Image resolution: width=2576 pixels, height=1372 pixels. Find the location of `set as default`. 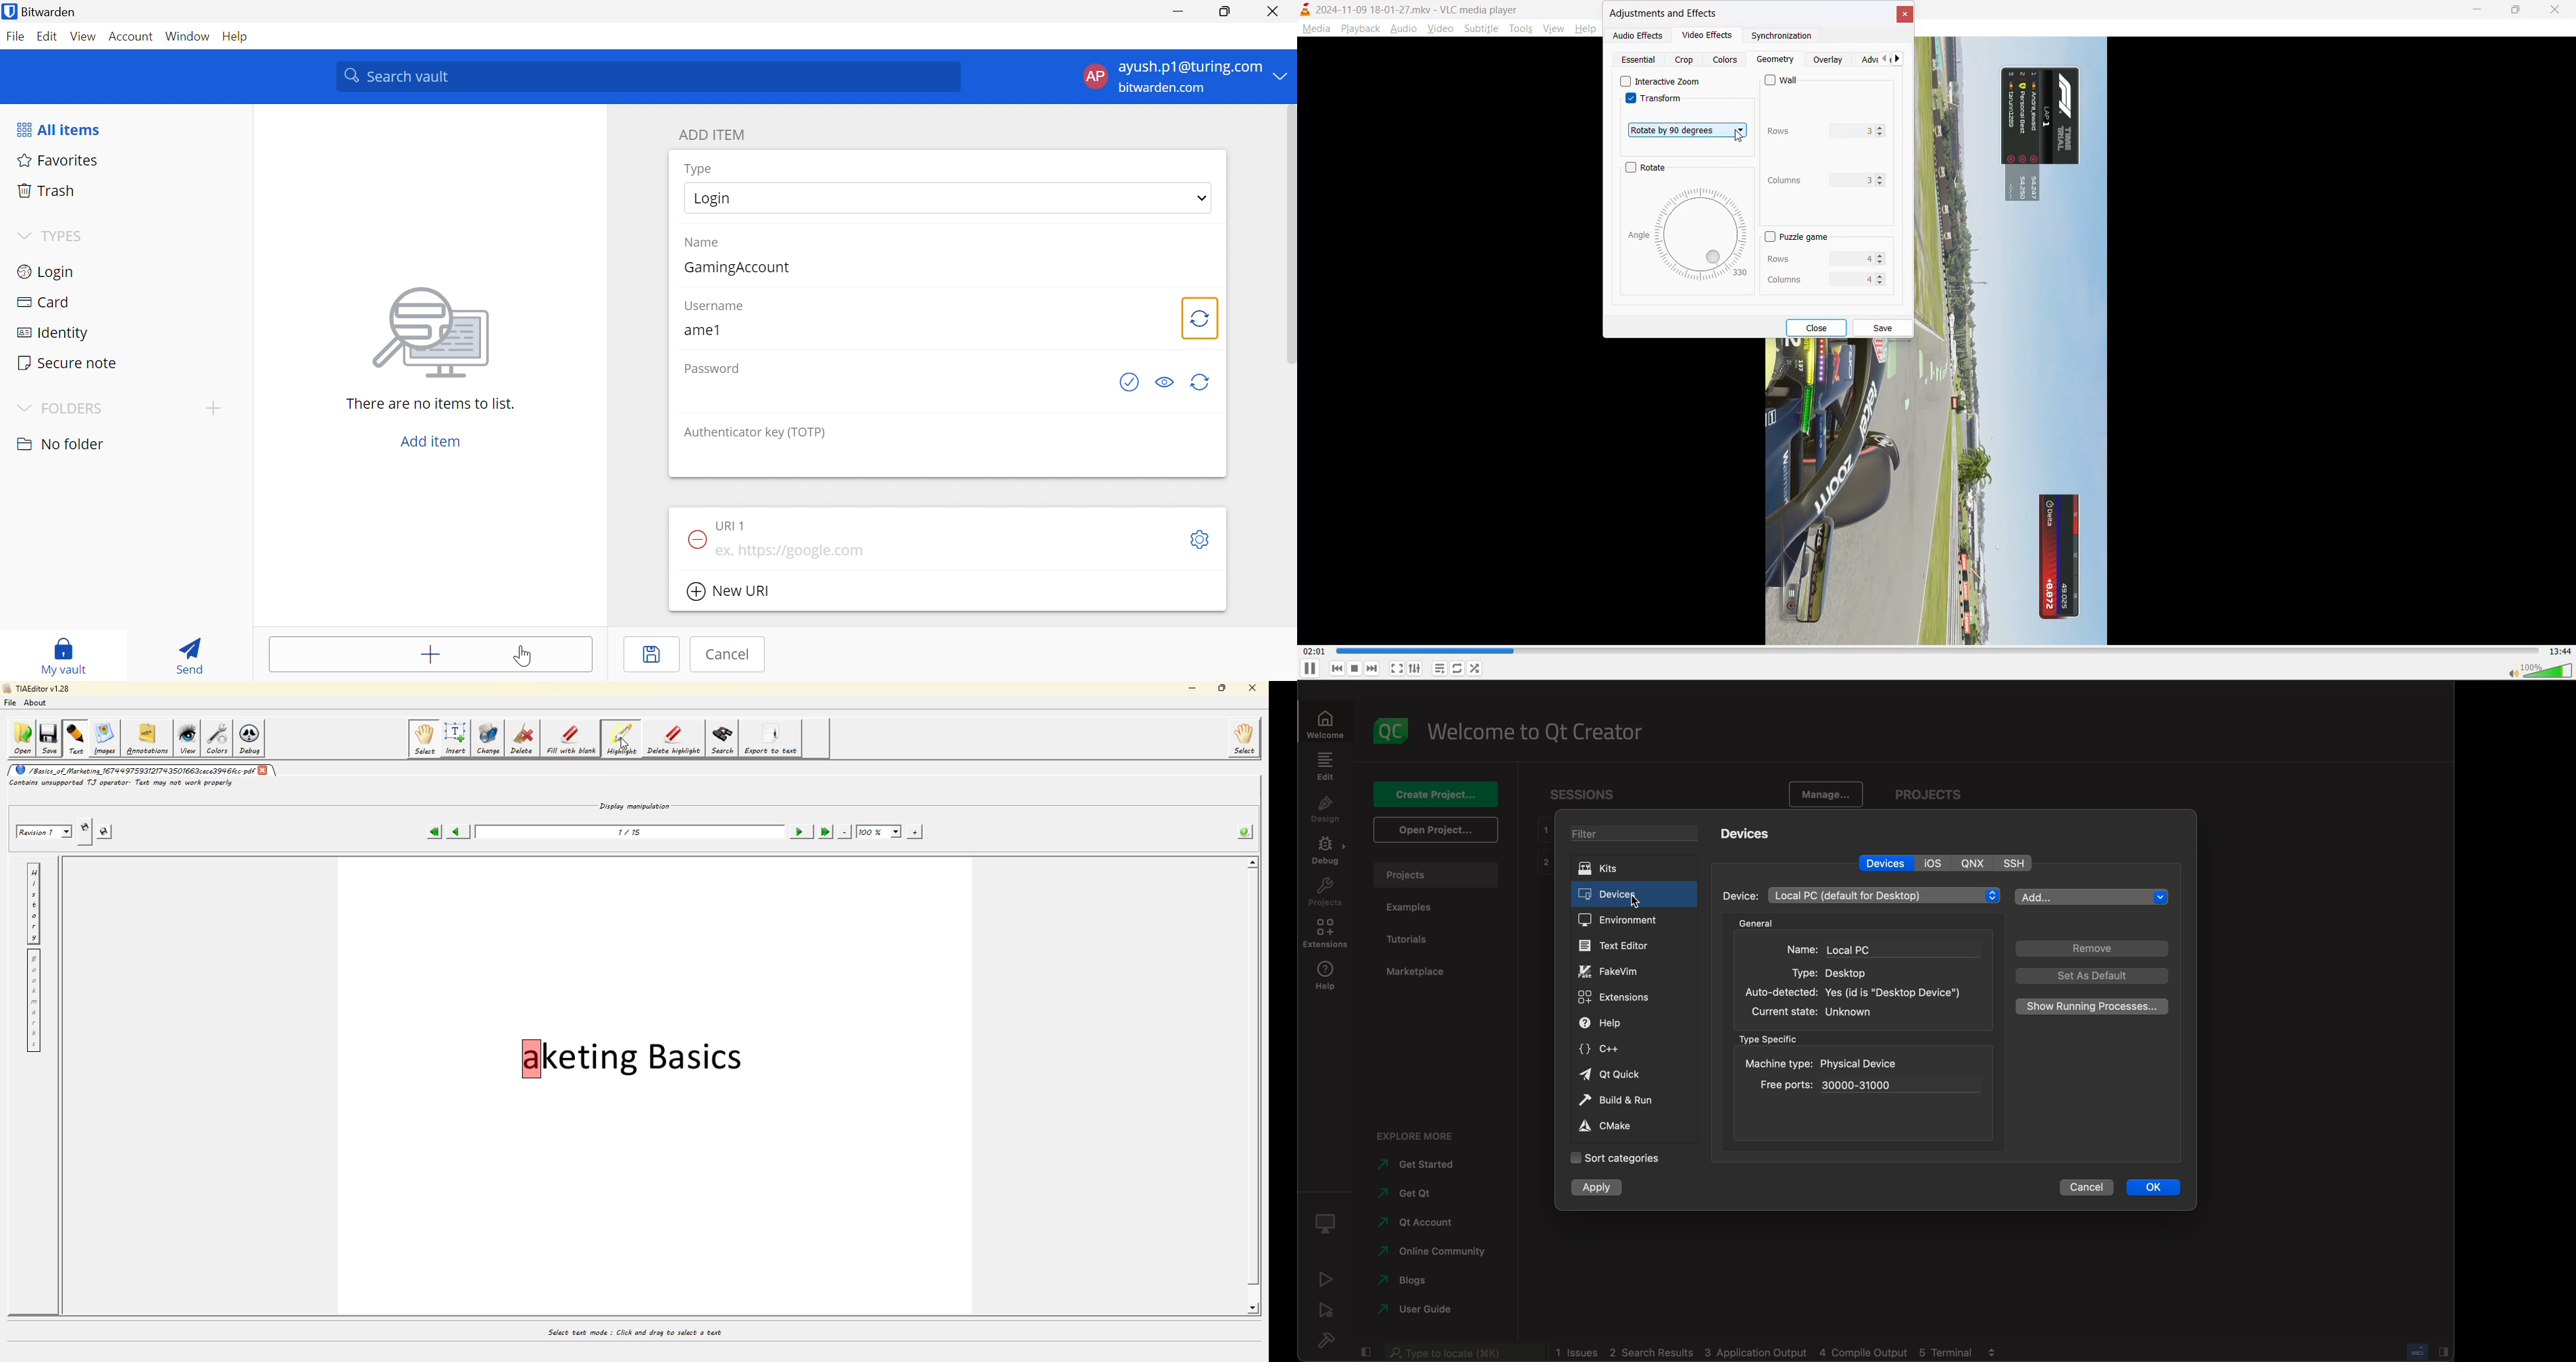

set as default is located at coordinates (2095, 976).